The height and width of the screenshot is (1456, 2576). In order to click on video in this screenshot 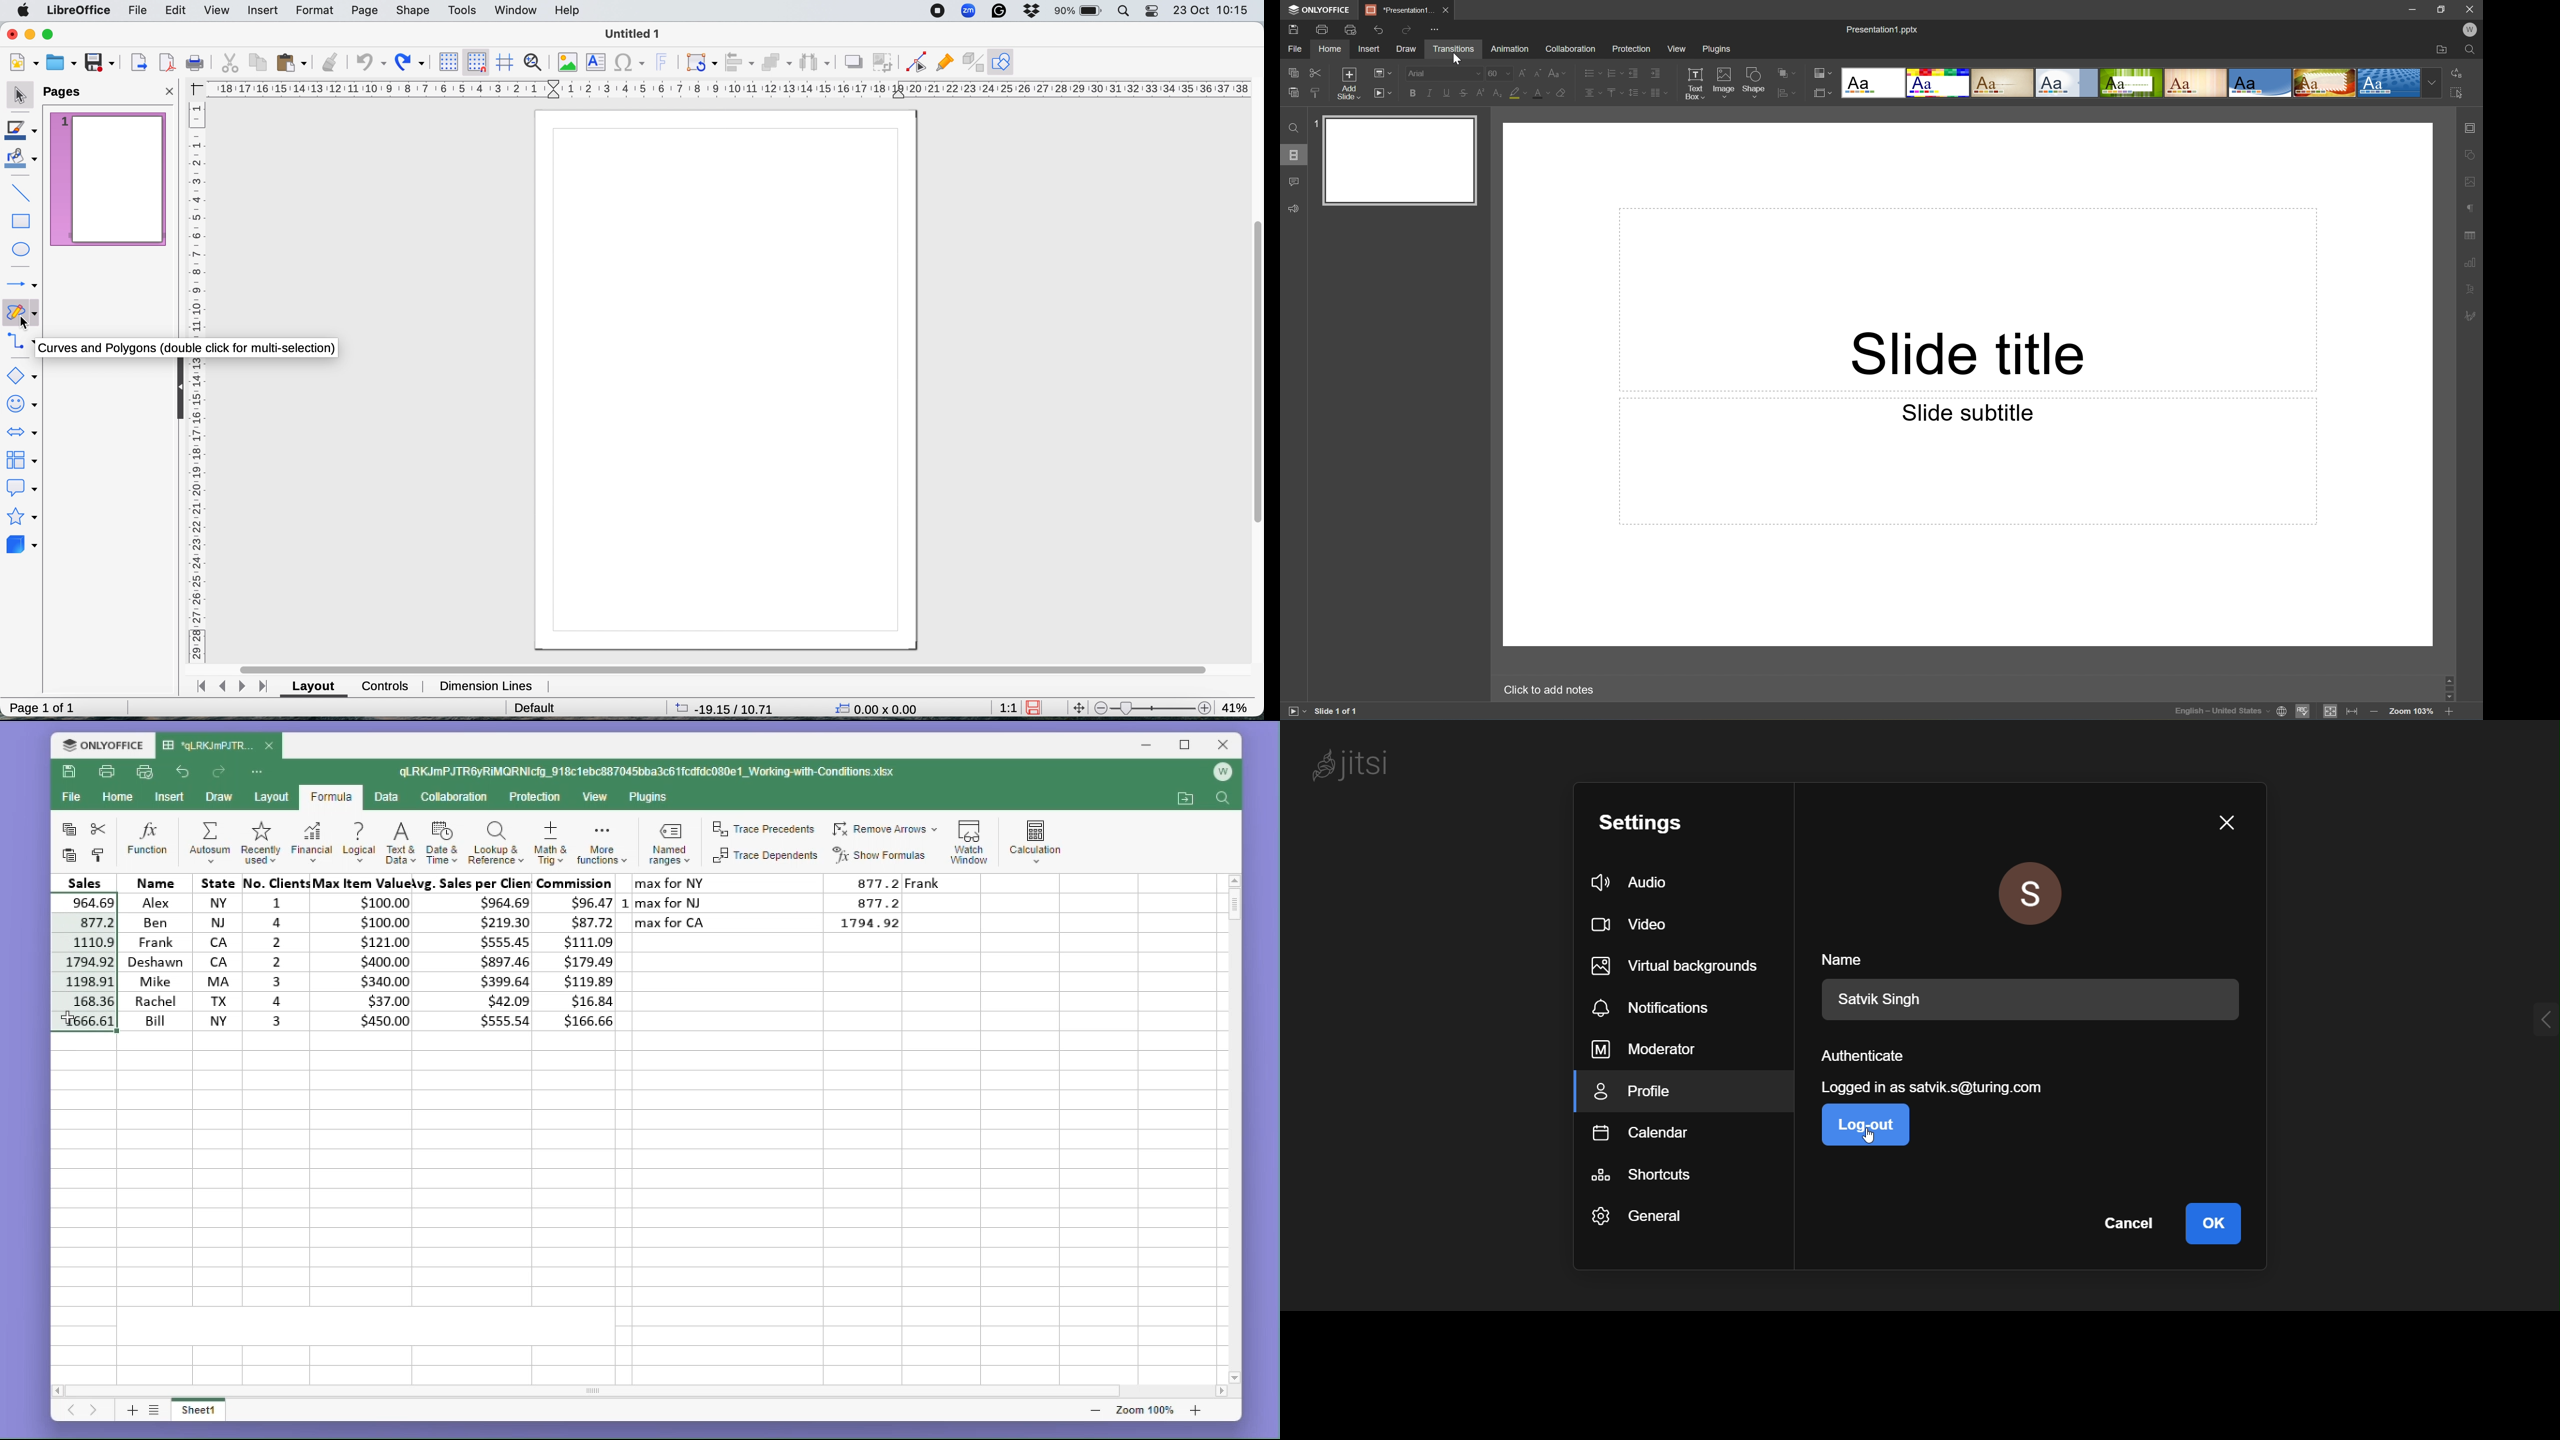, I will do `click(1634, 927)`.